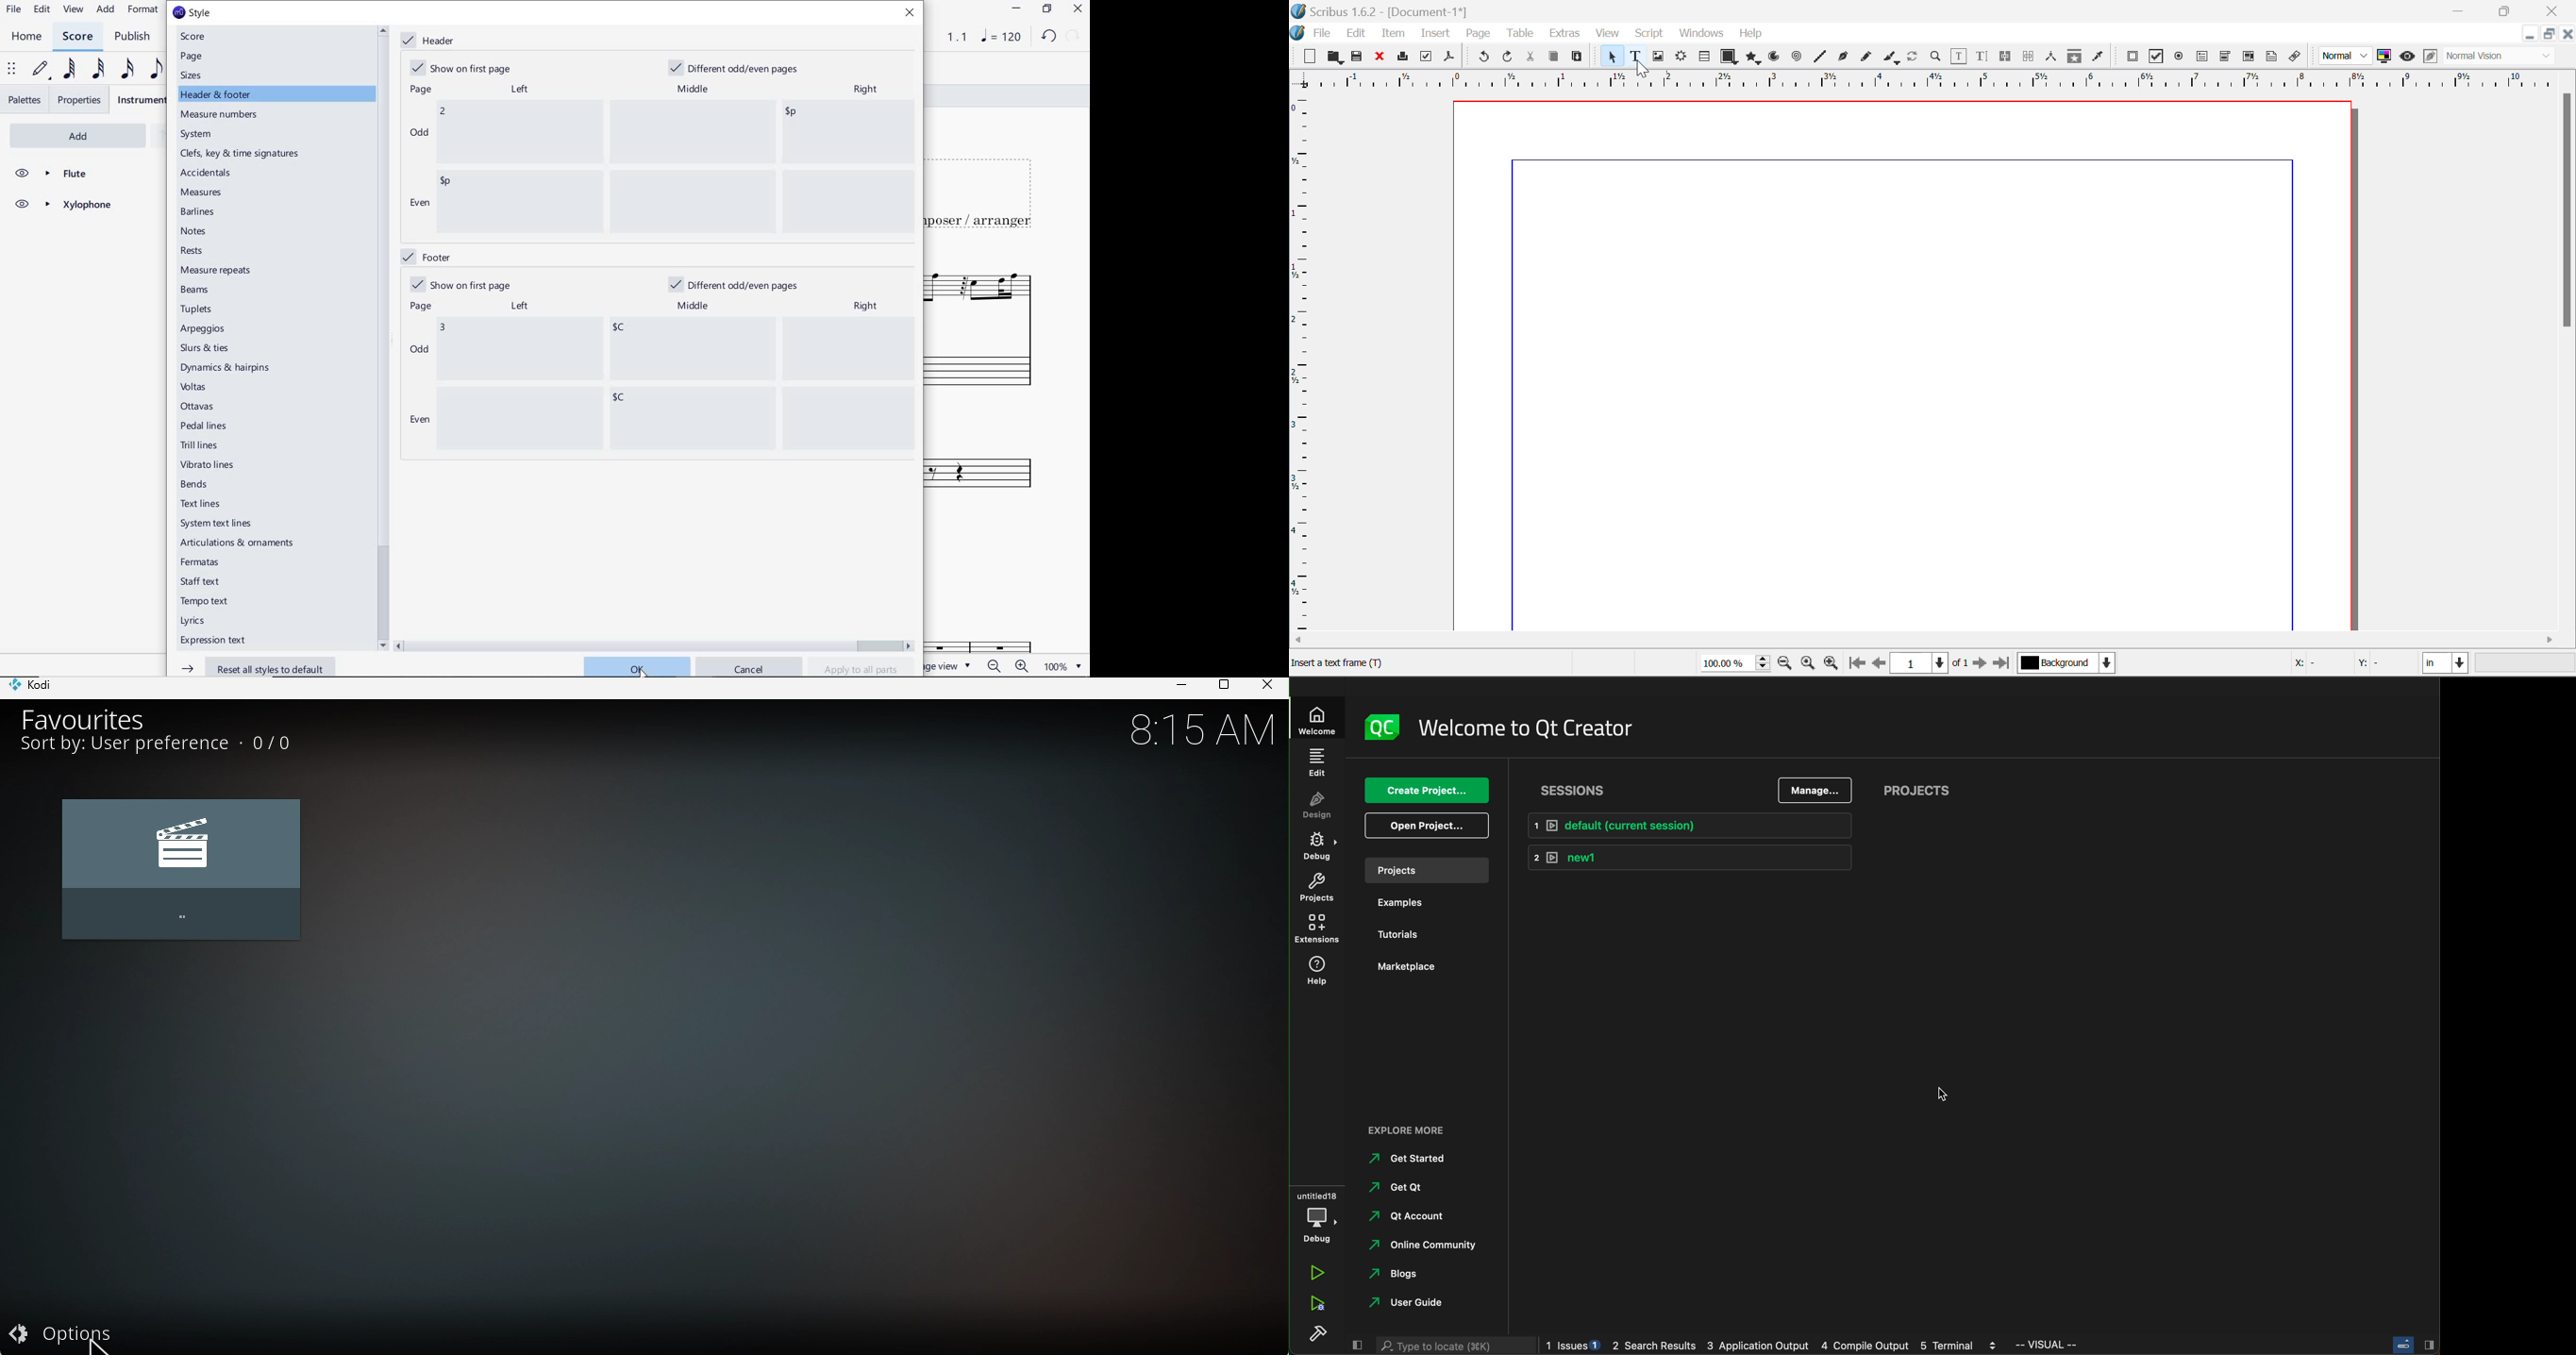 This screenshot has height=1372, width=2576. What do you see at coordinates (2030, 56) in the screenshot?
I see `Delink Frames` at bounding box center [2030, 56].